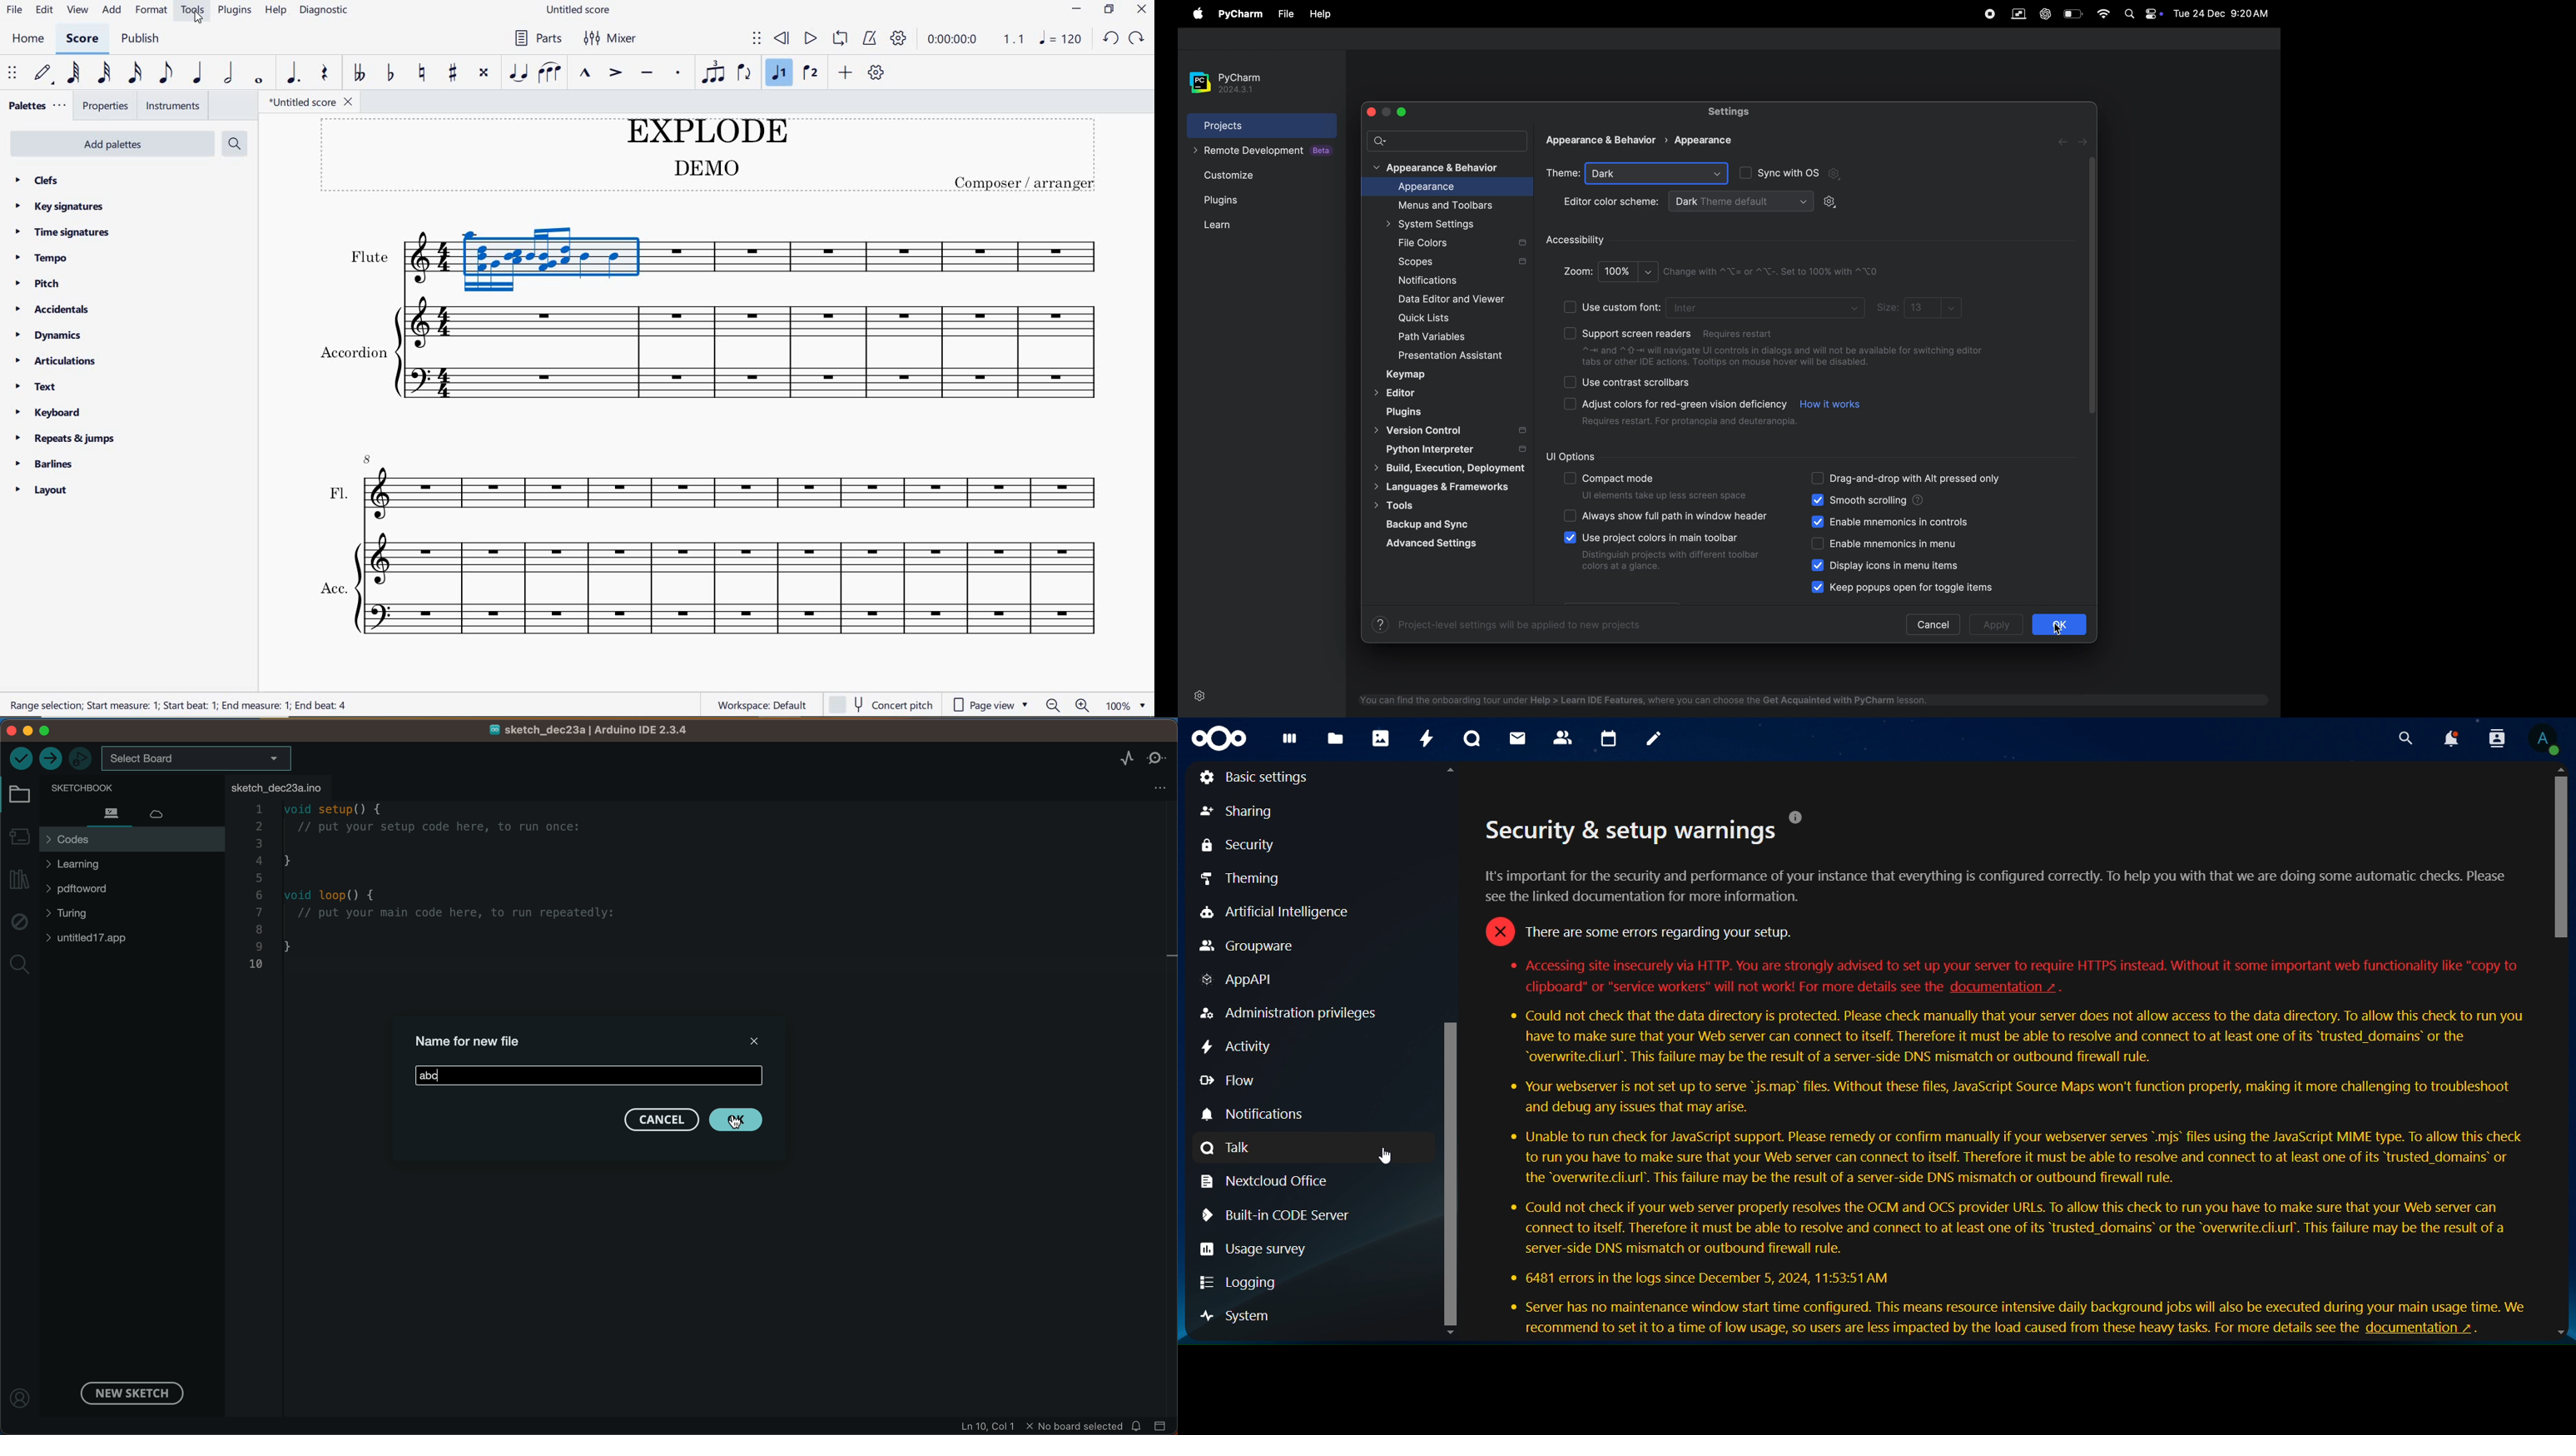 The image size is (2576, 1456). Describe the element at coordinates (1249, 946) in the screenshot. I see `Groupware` at that location.